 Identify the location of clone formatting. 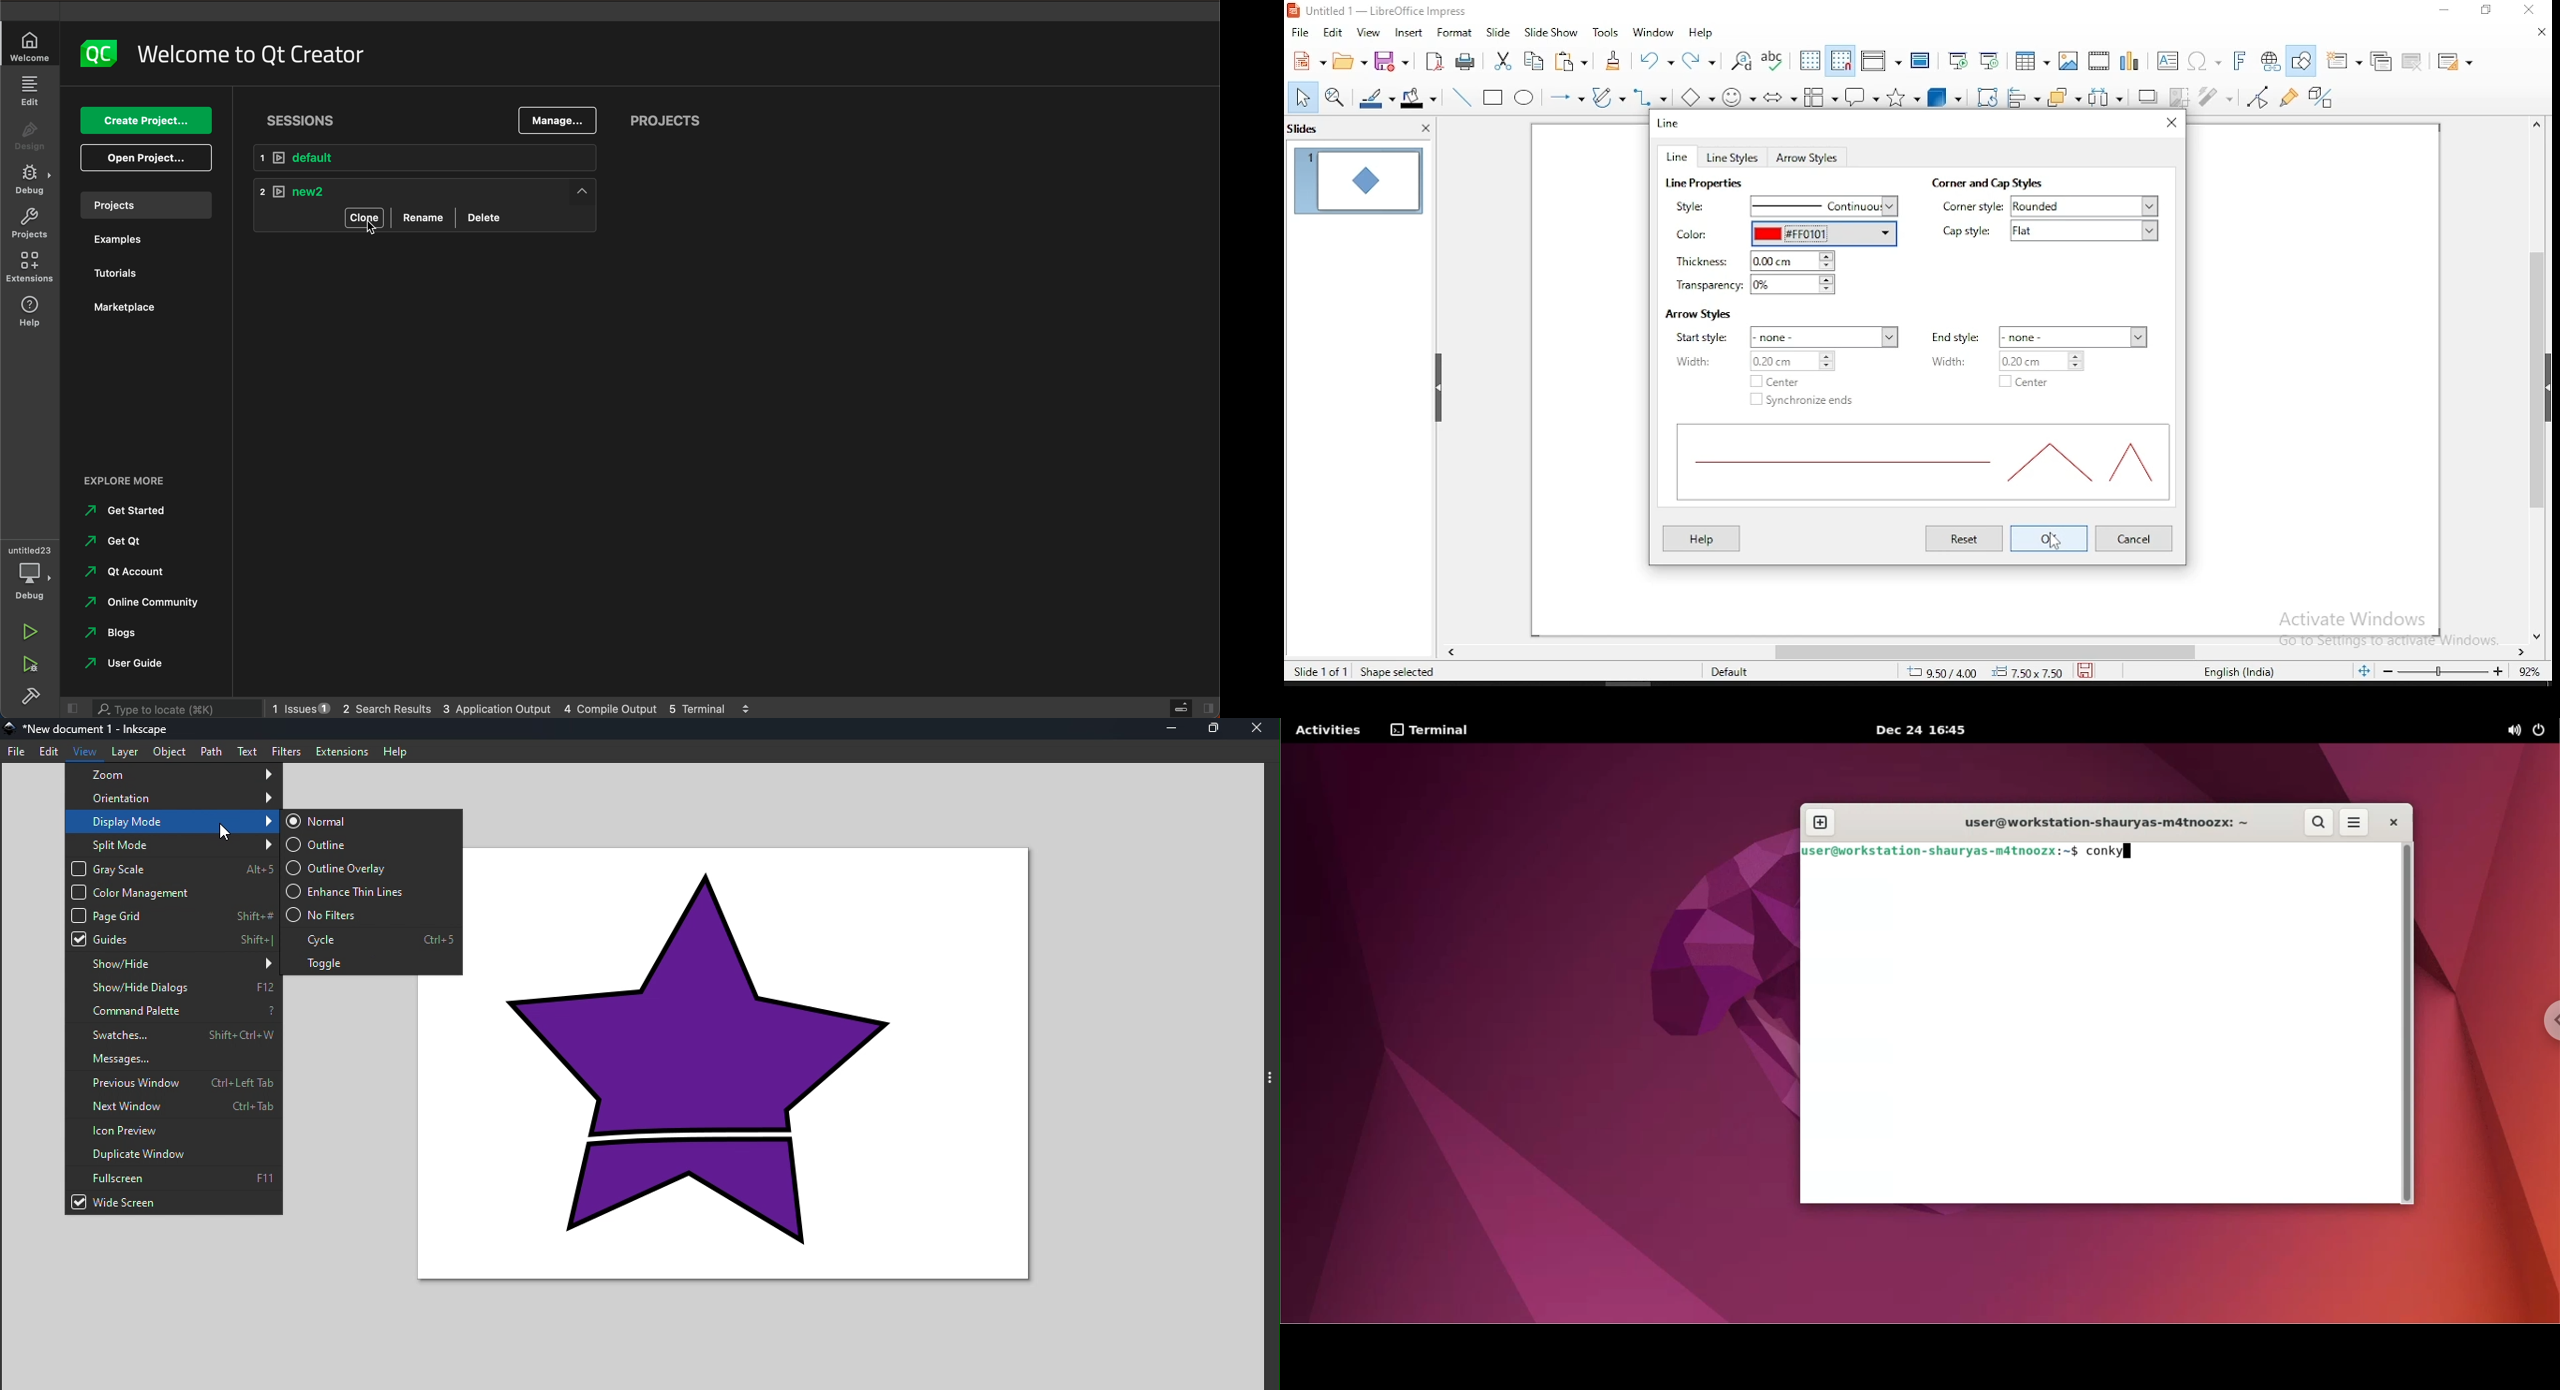
(1618, 64).